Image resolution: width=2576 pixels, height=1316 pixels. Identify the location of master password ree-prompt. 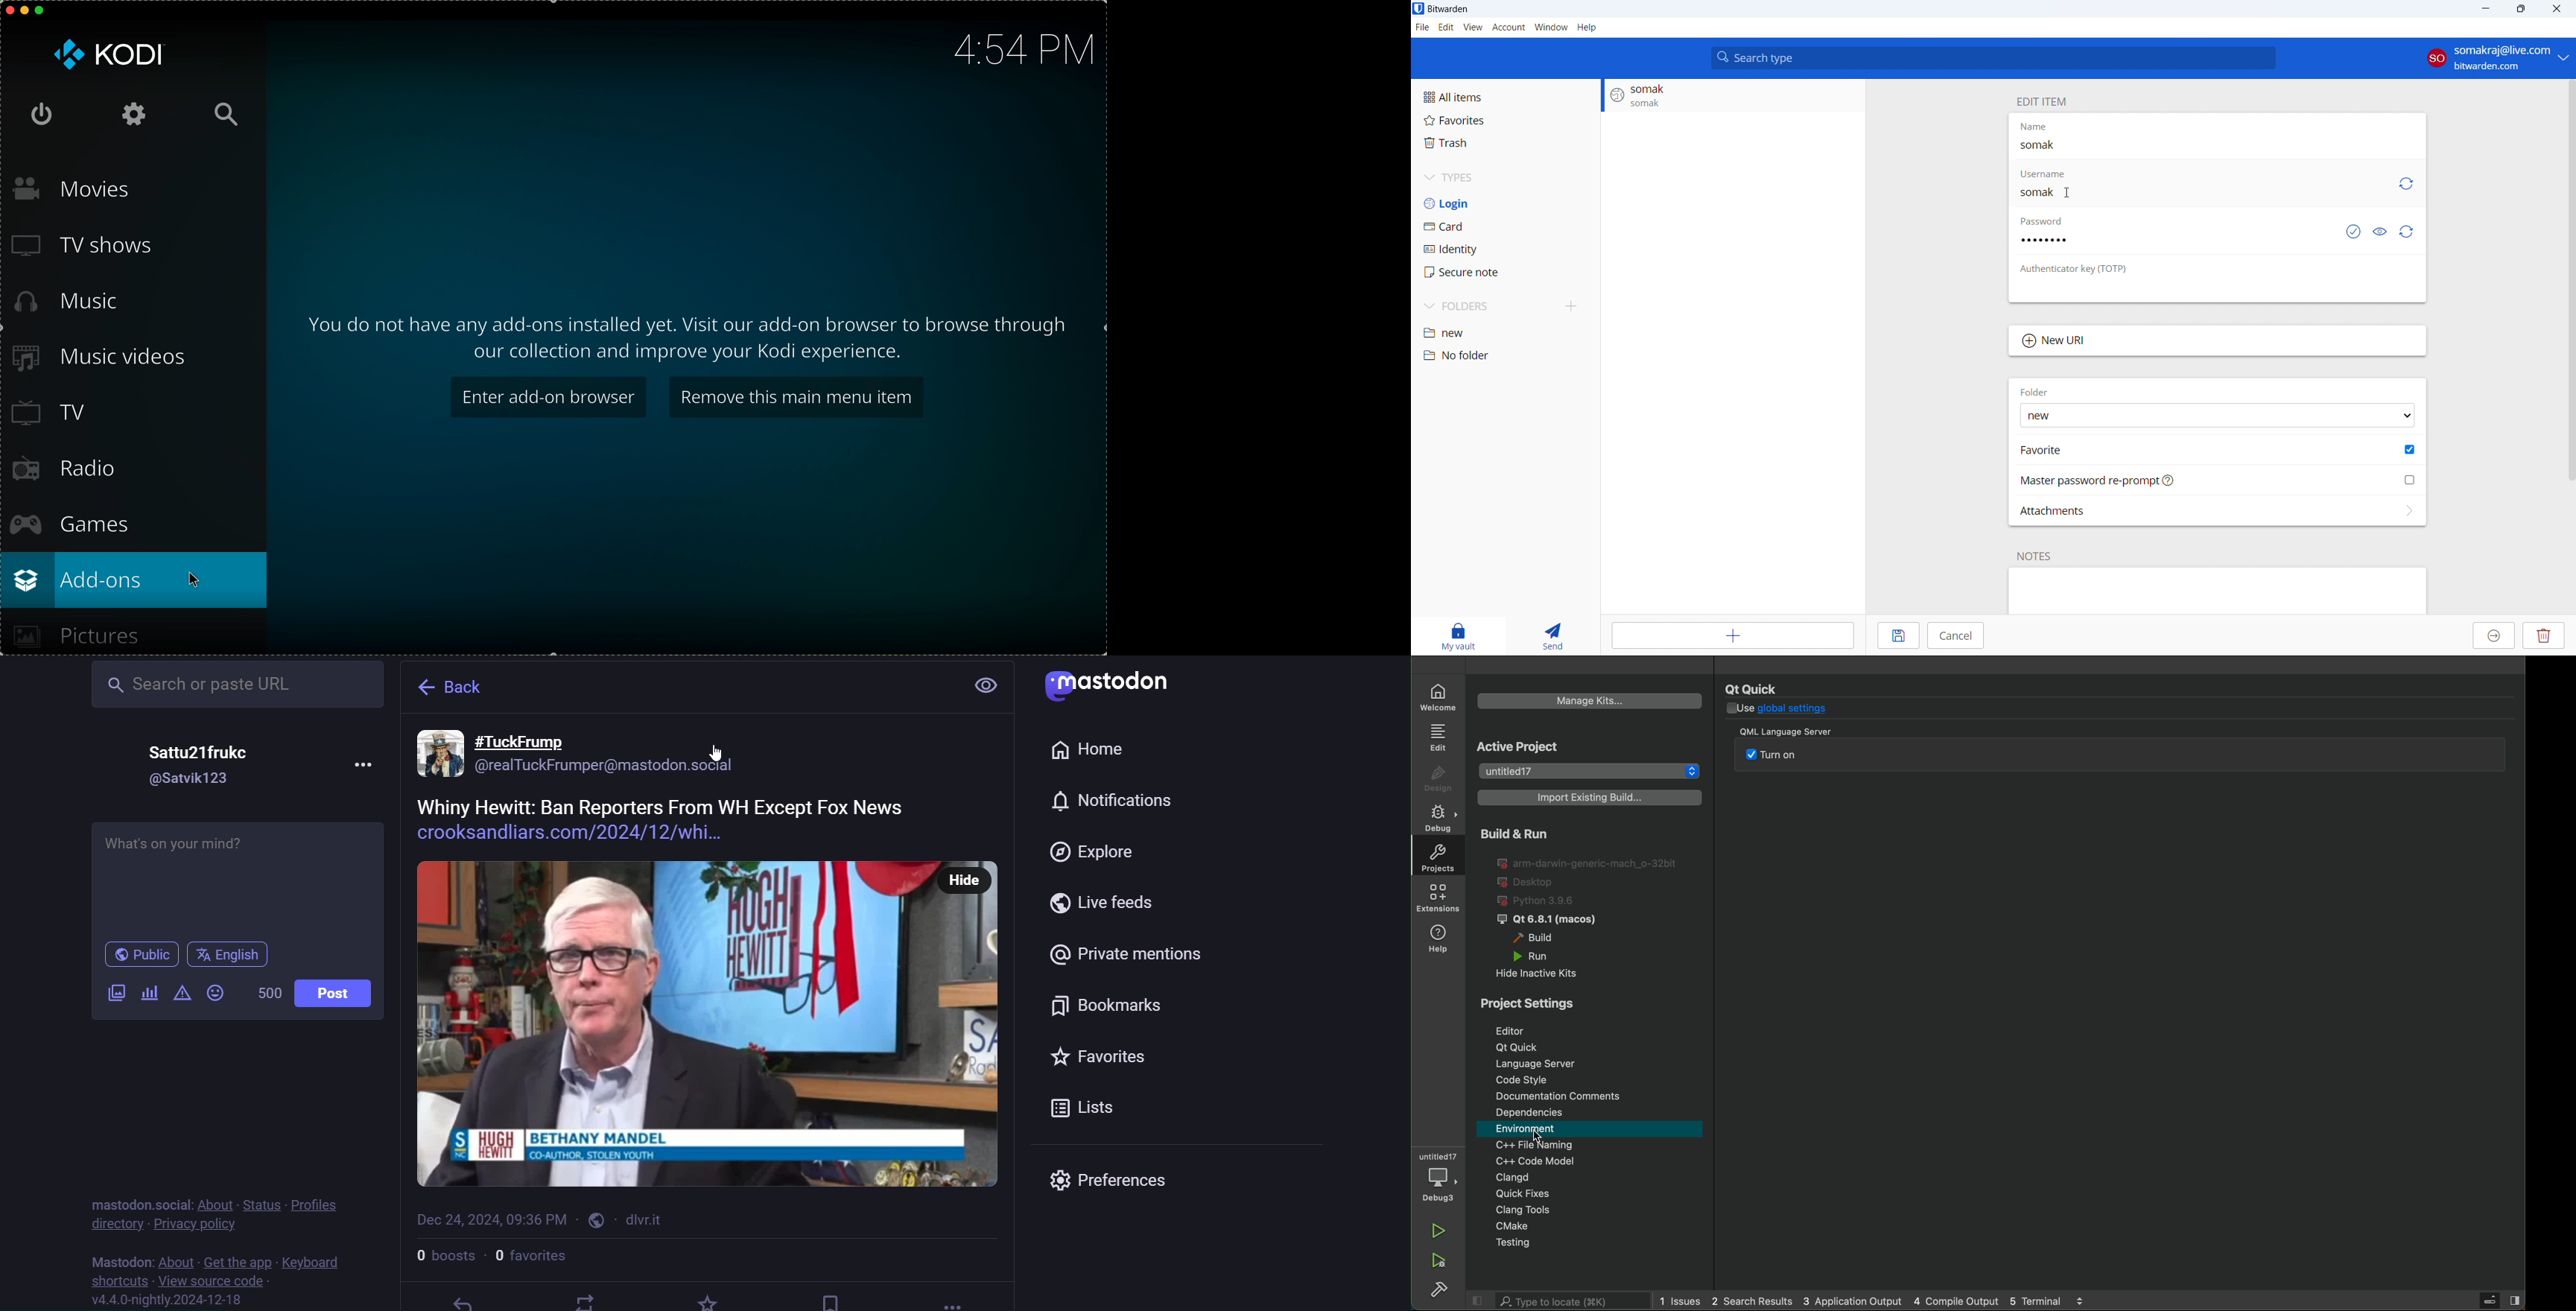
(2218, 480).